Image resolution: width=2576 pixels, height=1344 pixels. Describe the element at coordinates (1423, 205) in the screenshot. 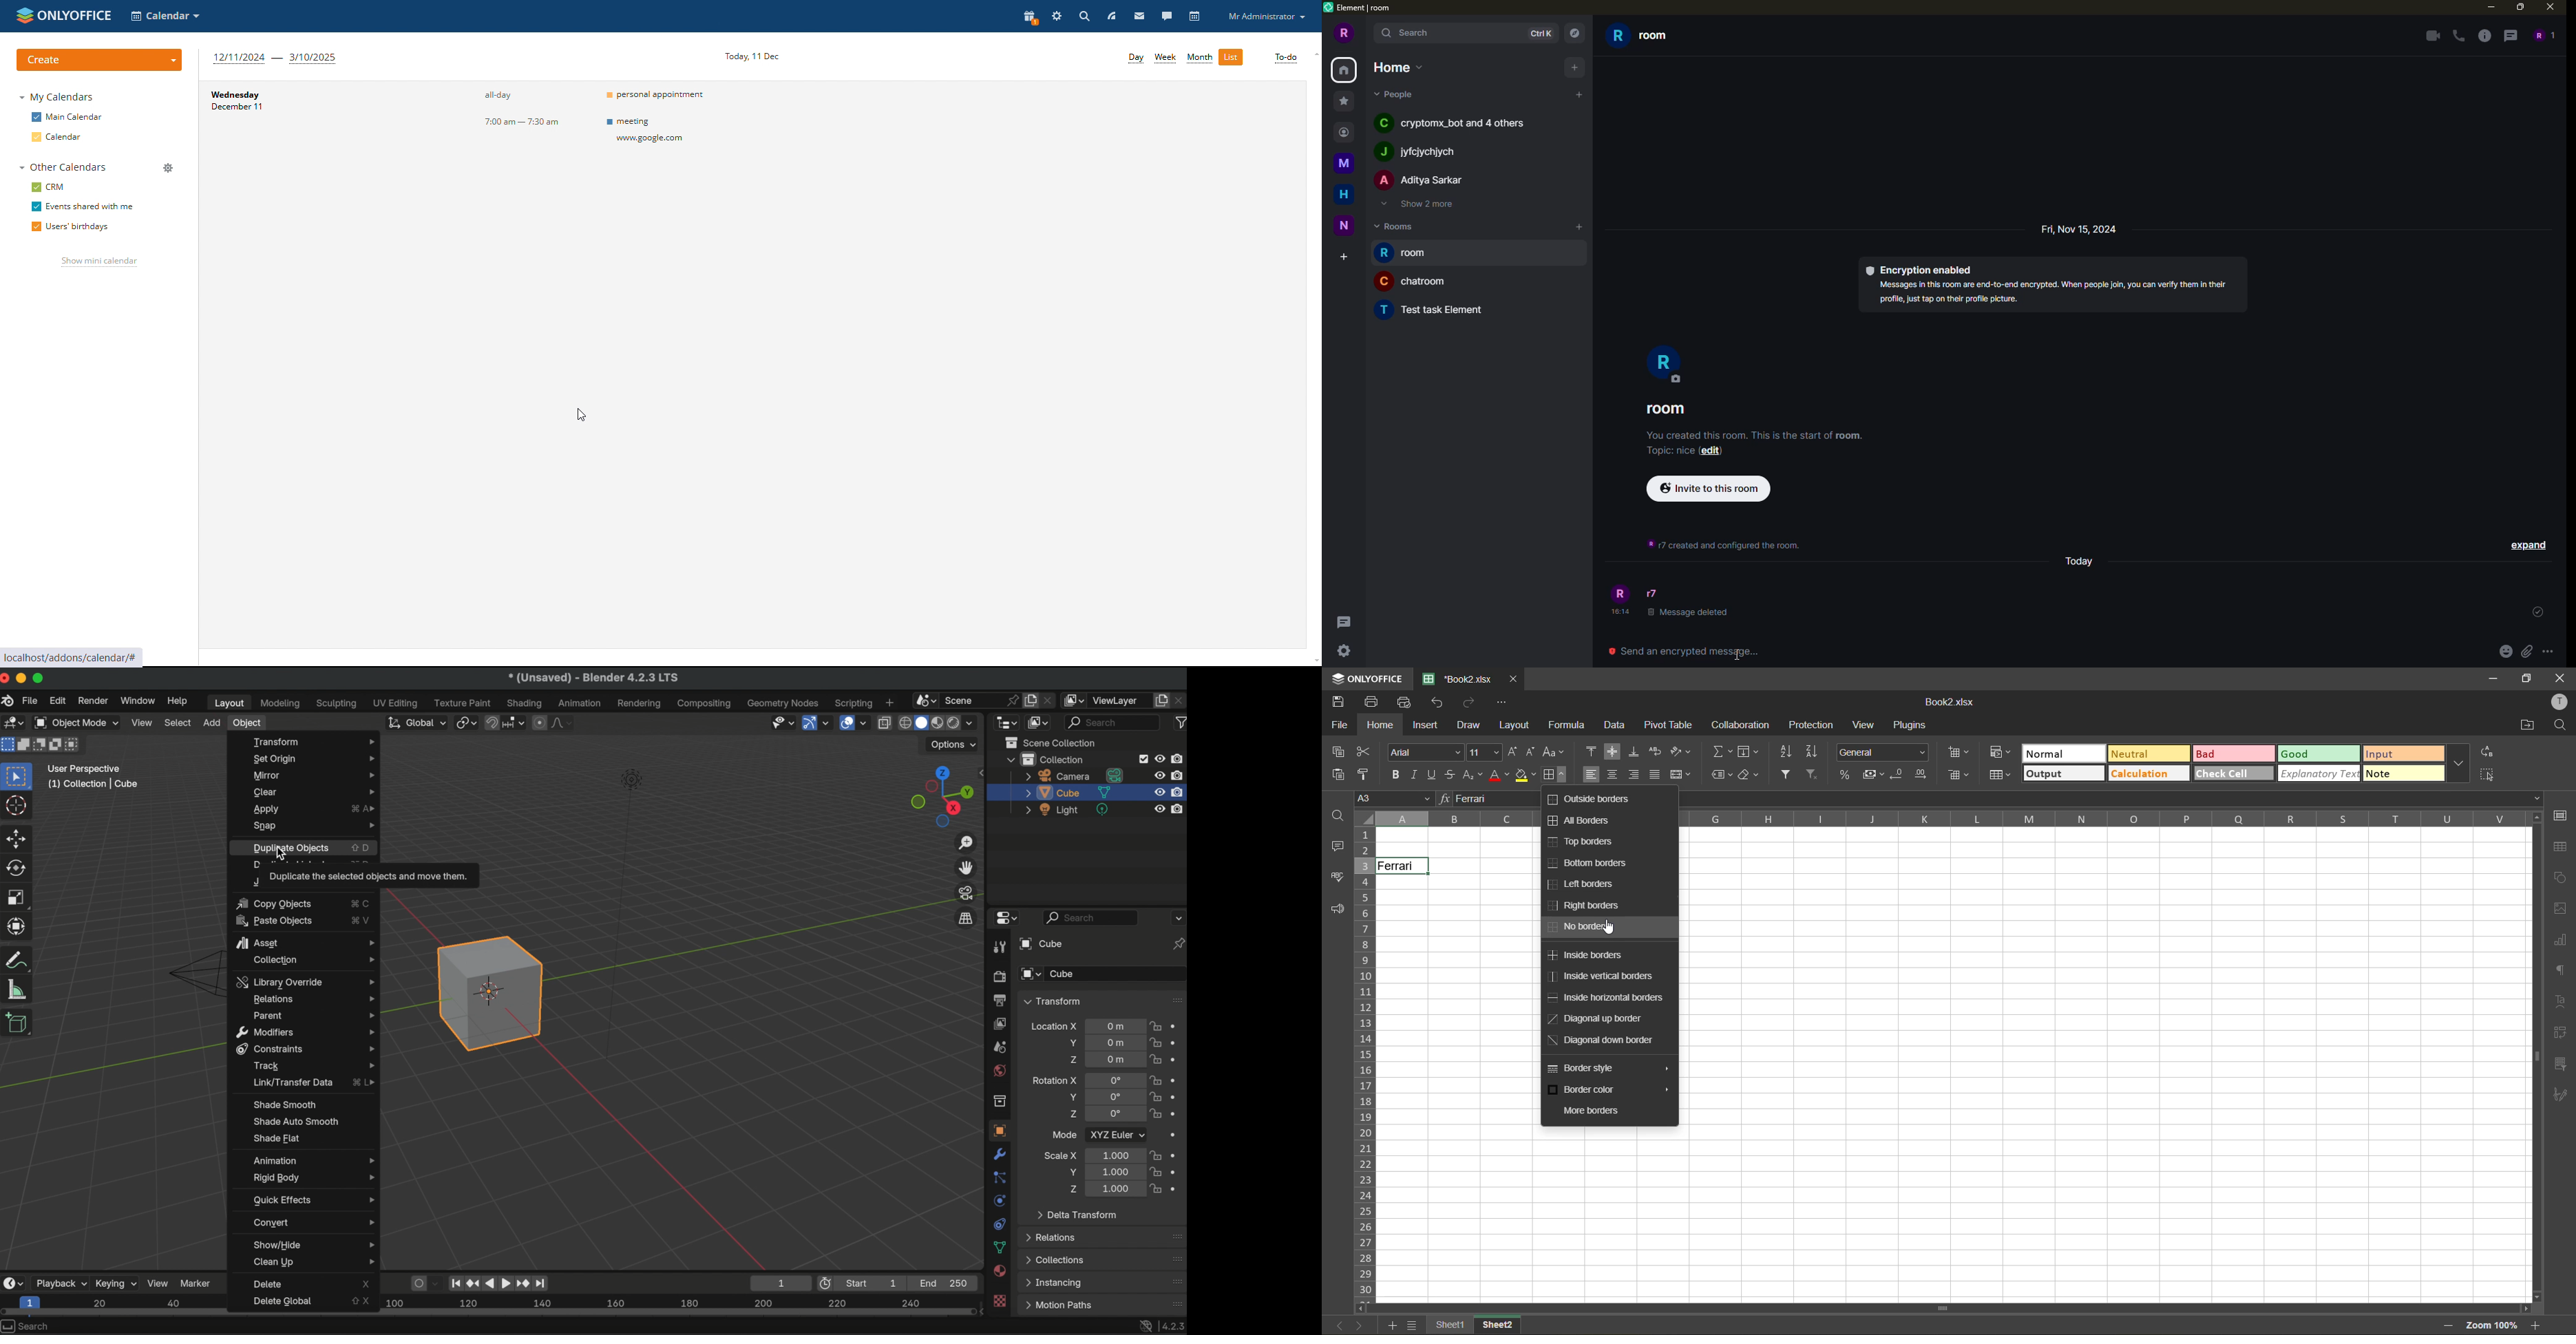

I see `show 2 more` at that location.